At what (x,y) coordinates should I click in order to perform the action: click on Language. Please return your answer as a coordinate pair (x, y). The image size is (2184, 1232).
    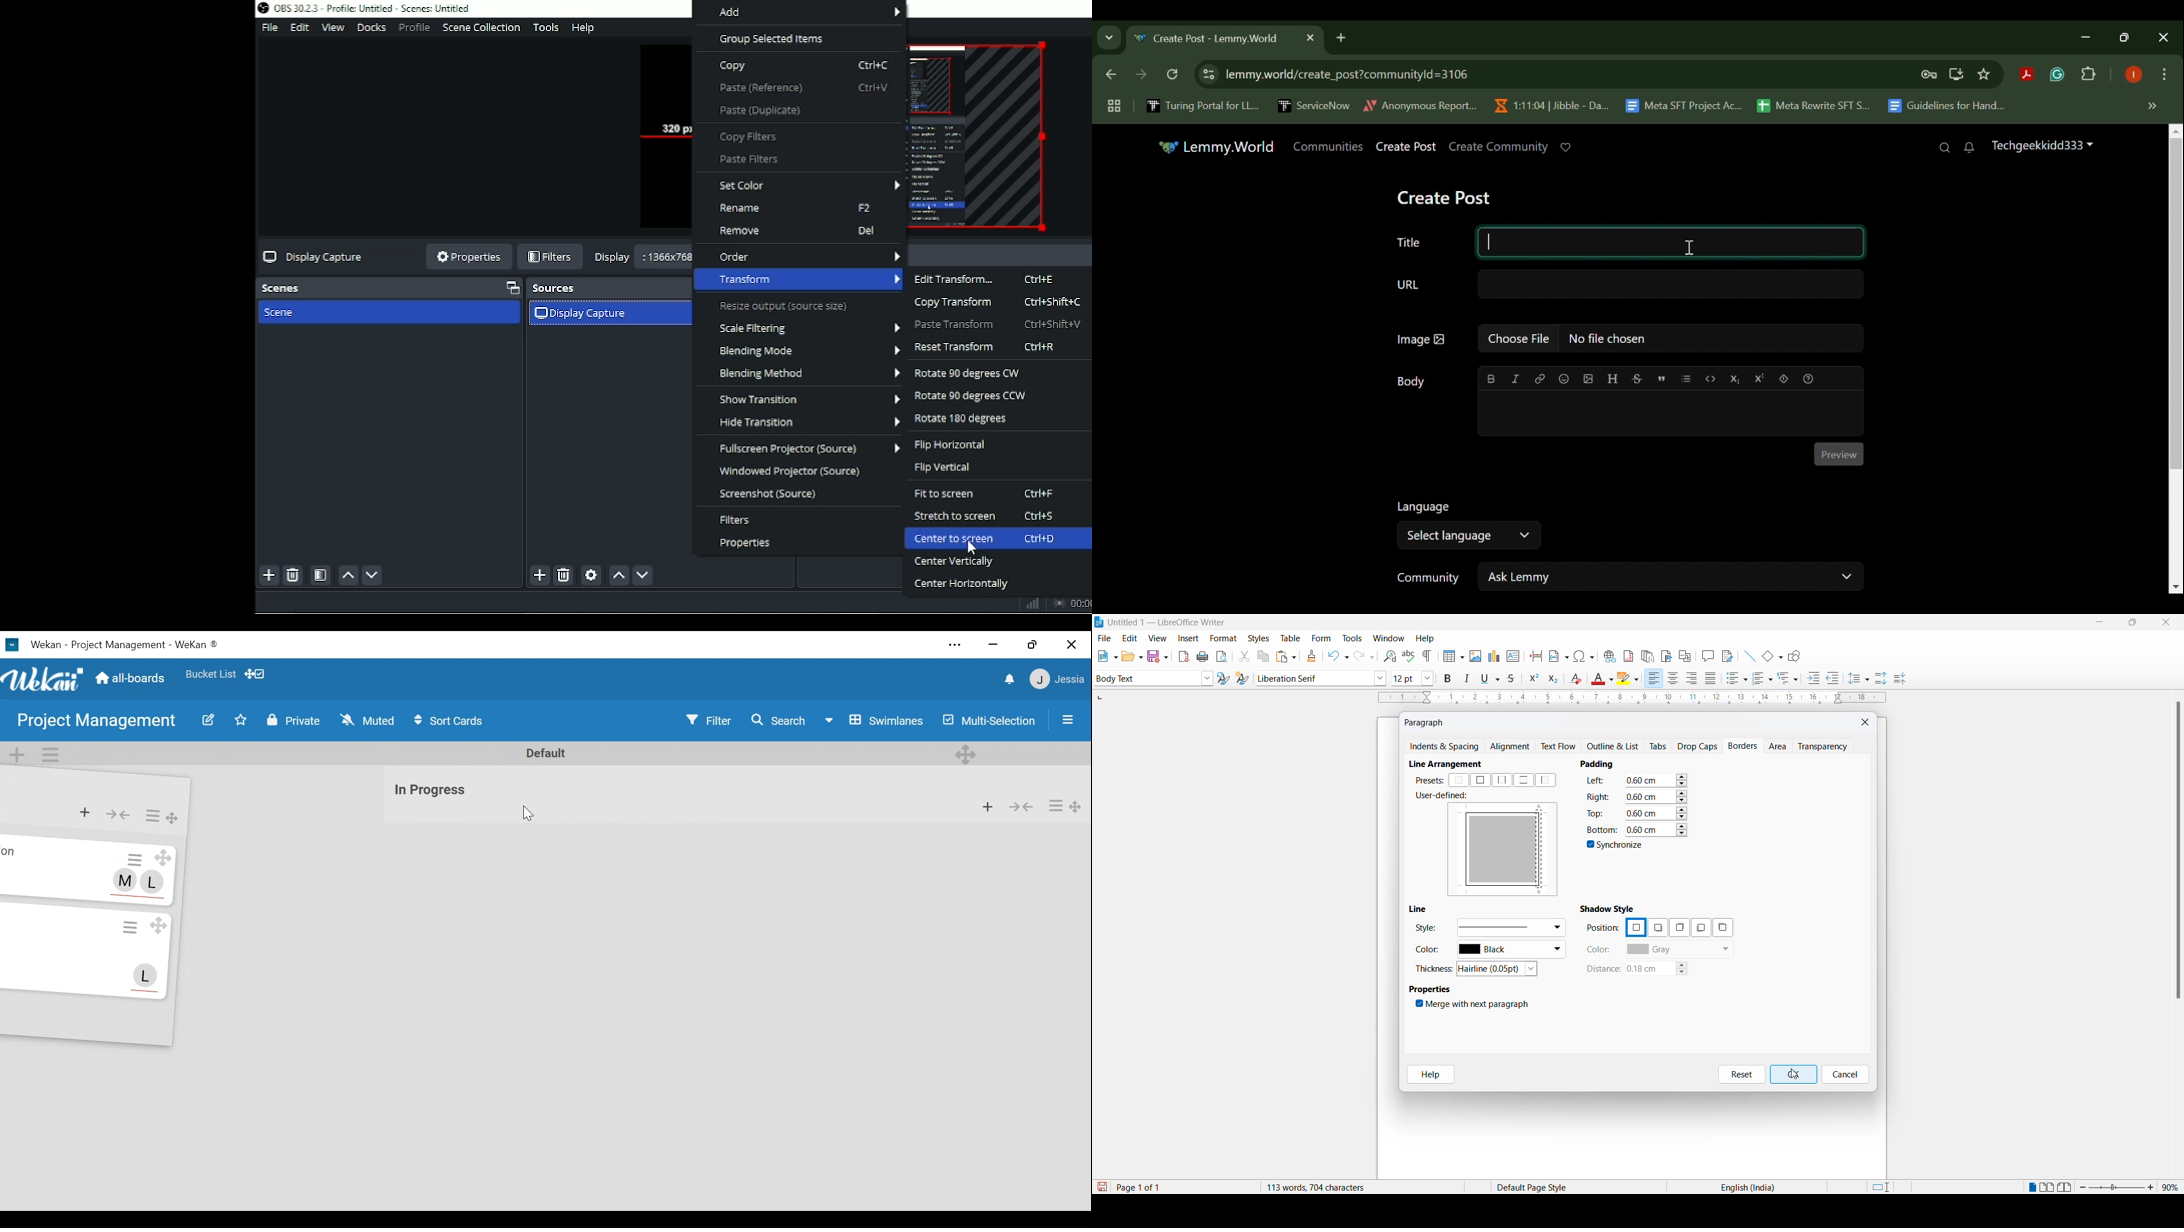
    Looking at the image, I should click on (1421, 506).